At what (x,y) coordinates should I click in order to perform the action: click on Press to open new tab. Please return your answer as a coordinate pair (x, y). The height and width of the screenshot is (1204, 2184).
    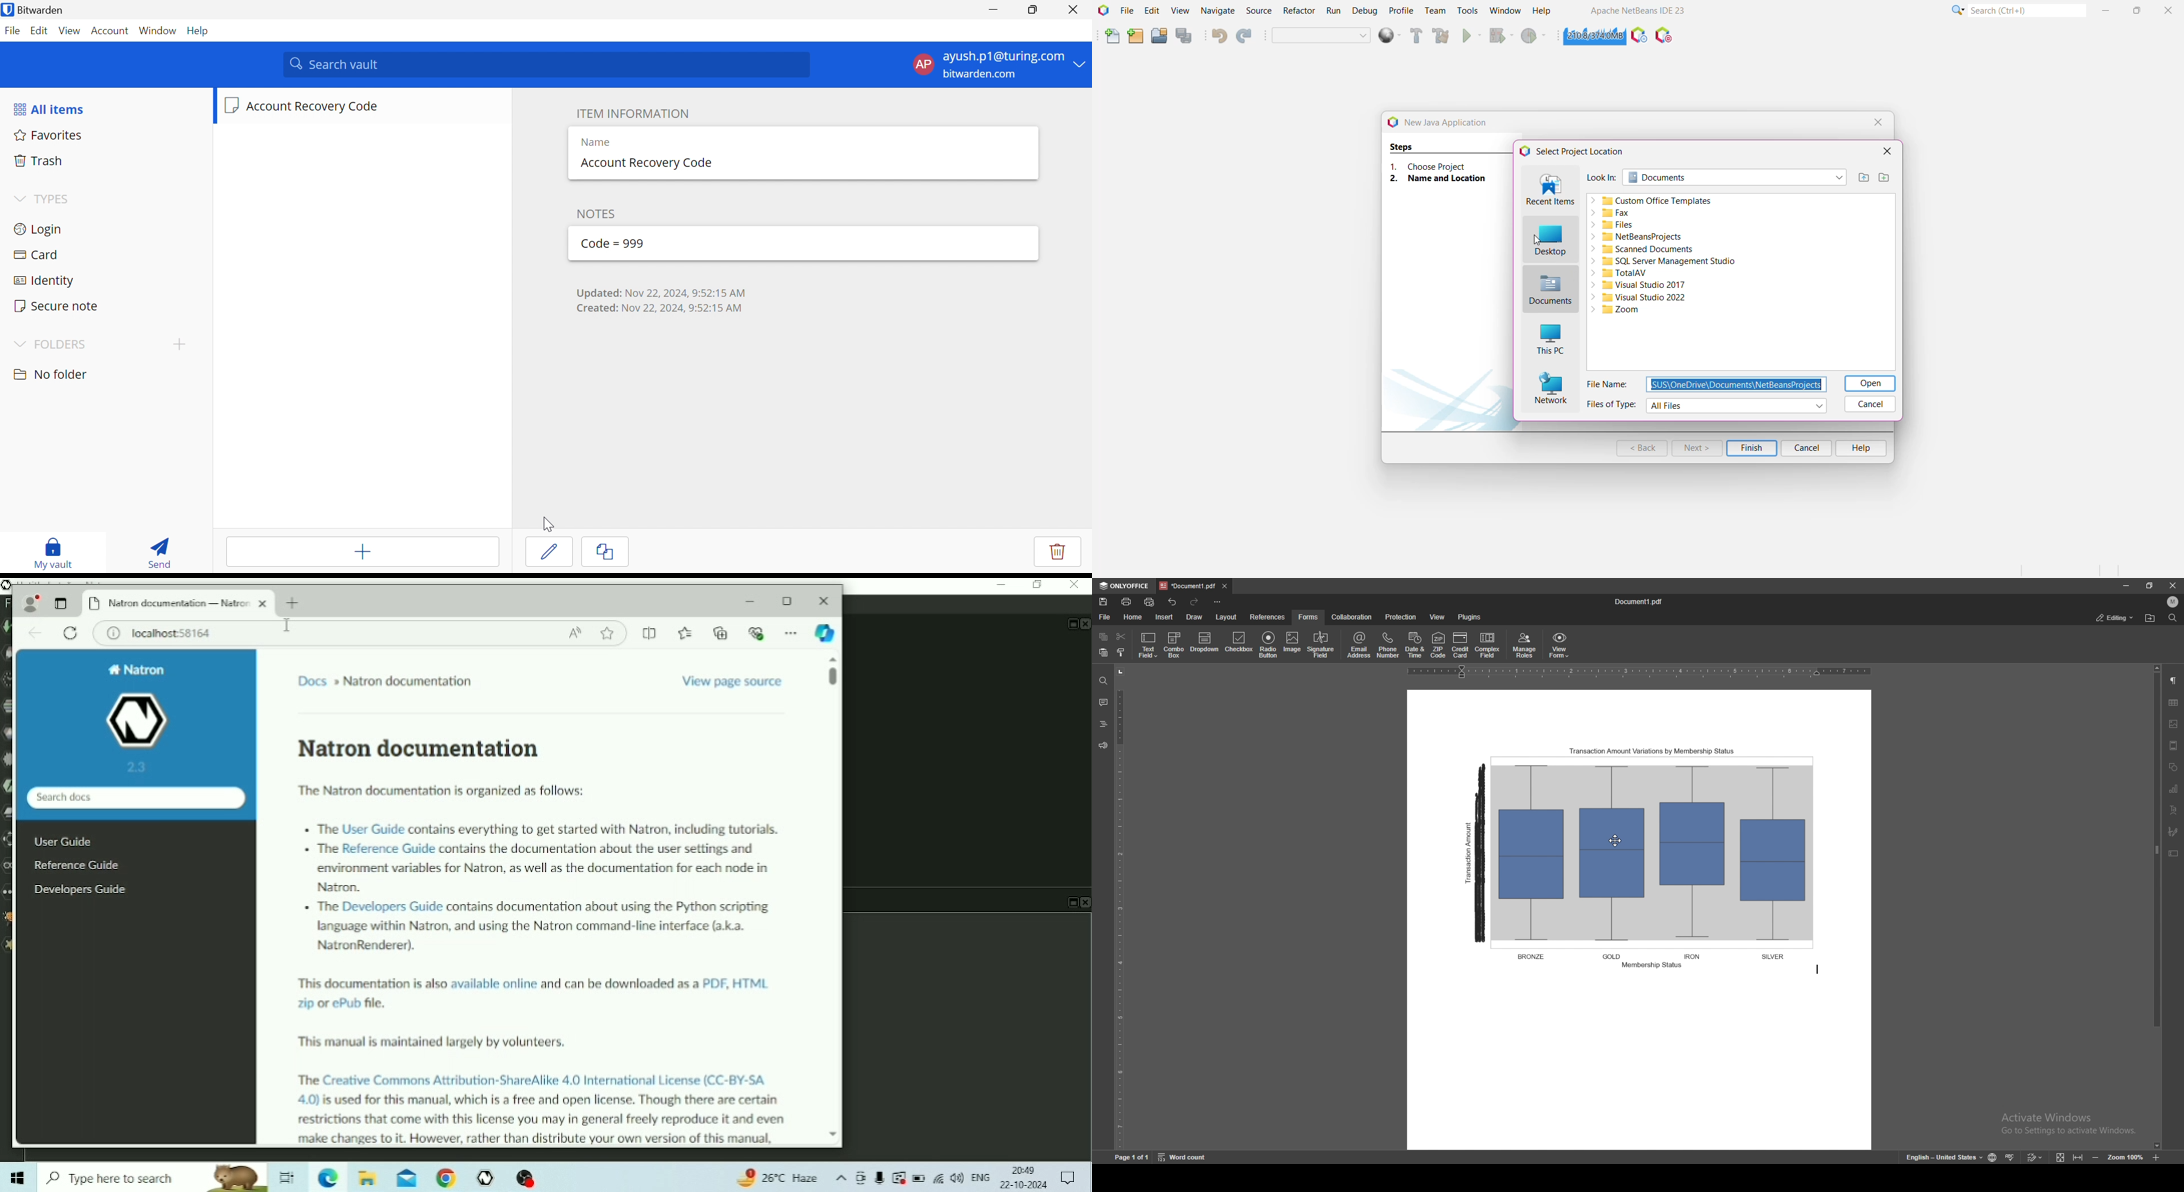
    Looking at the image, I should click on (294, 603).